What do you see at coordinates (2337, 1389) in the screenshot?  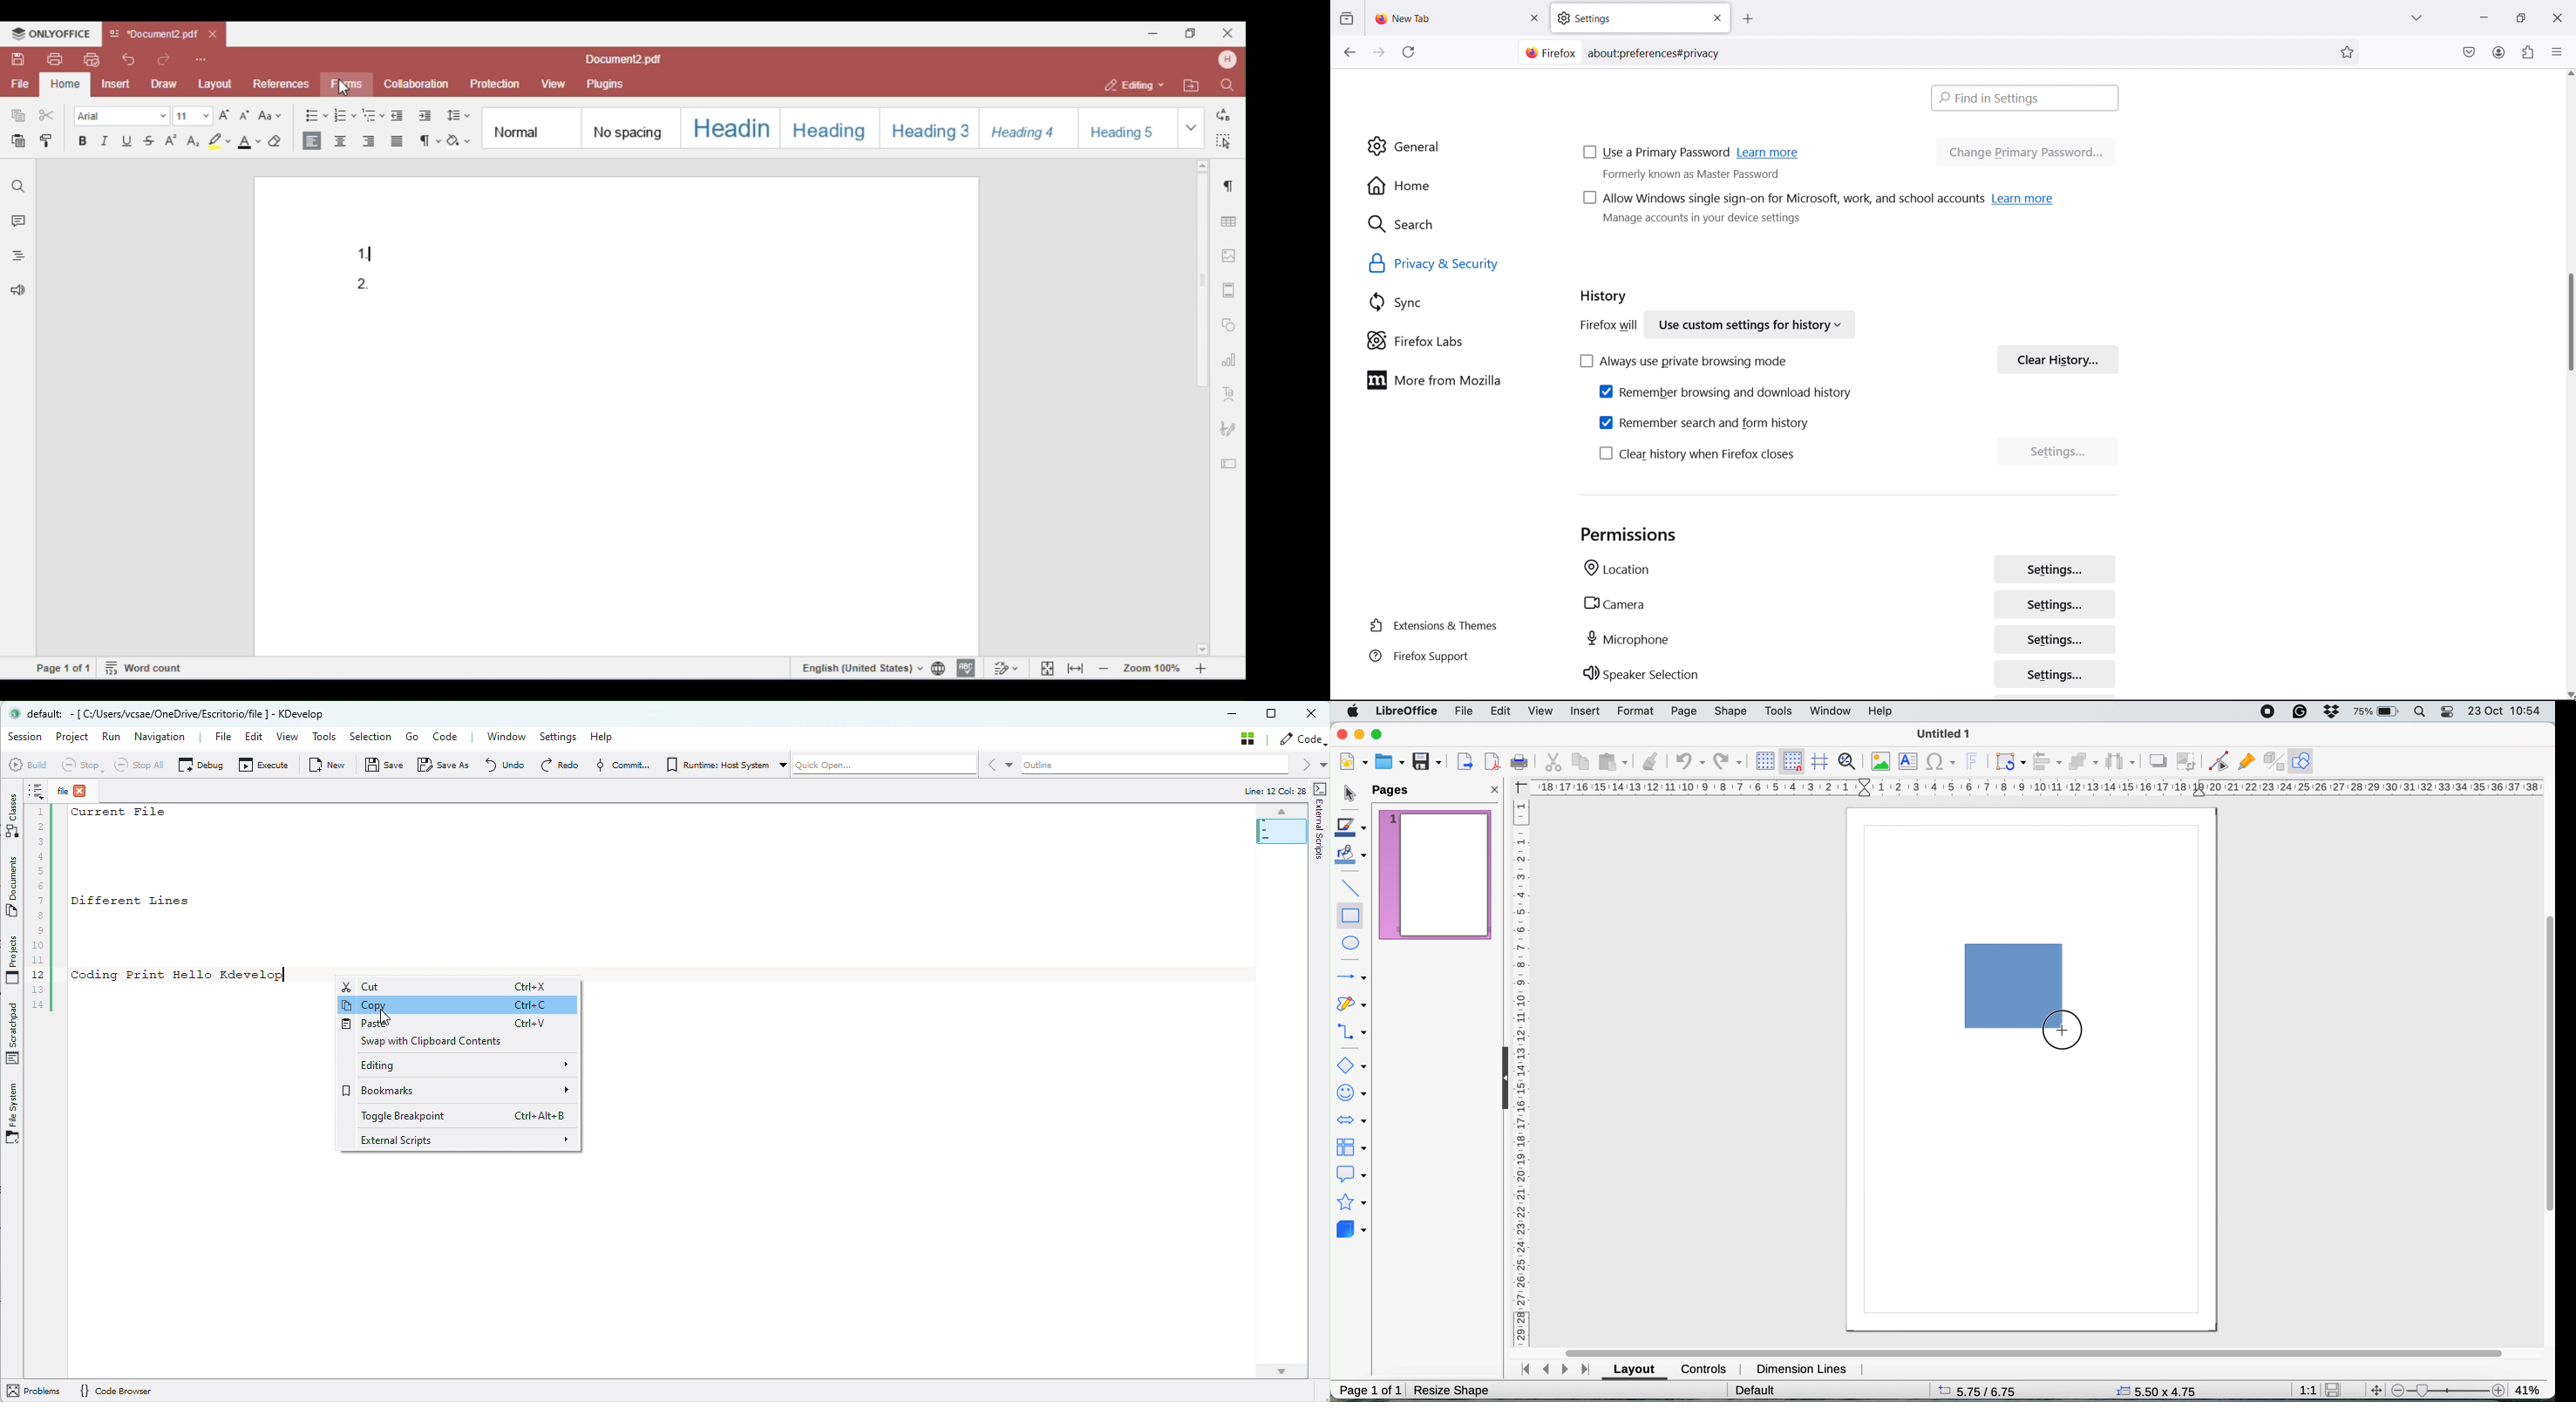 I see `save` at bounding box center [2337, 1389].